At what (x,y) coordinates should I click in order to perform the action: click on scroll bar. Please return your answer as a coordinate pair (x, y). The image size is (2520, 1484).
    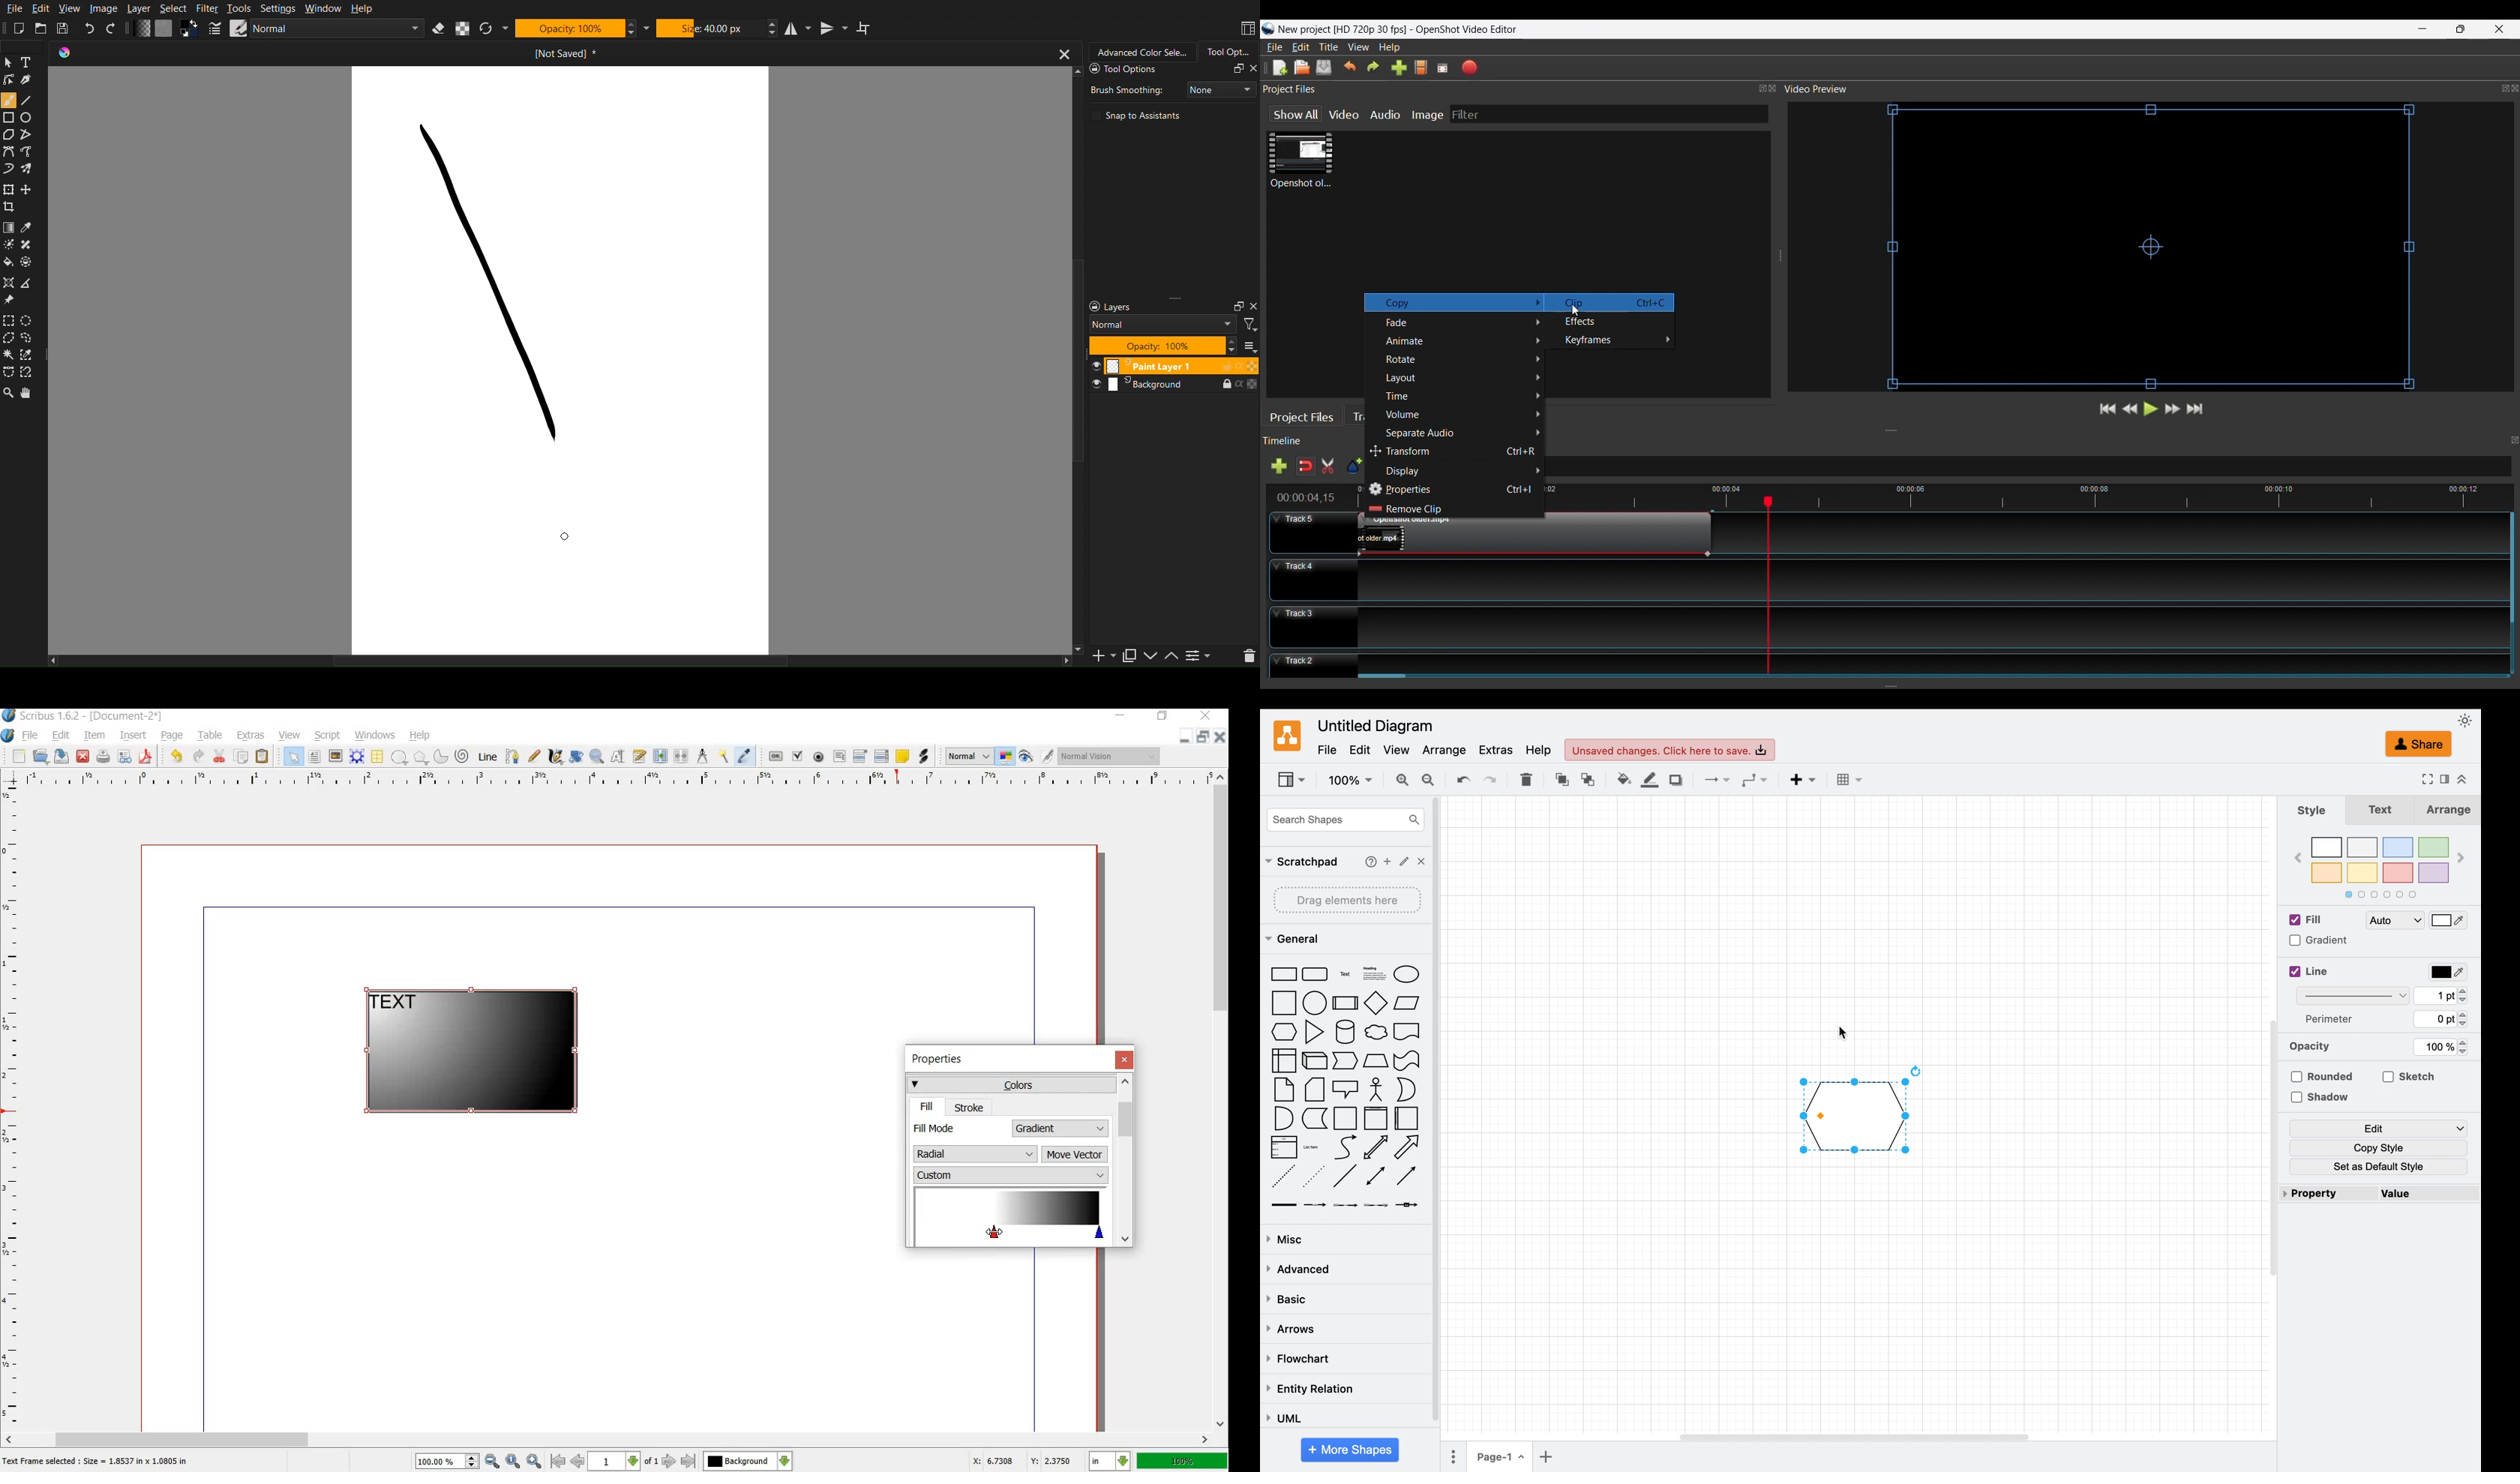
    Looking at the image, I should click on (1221, 1101).